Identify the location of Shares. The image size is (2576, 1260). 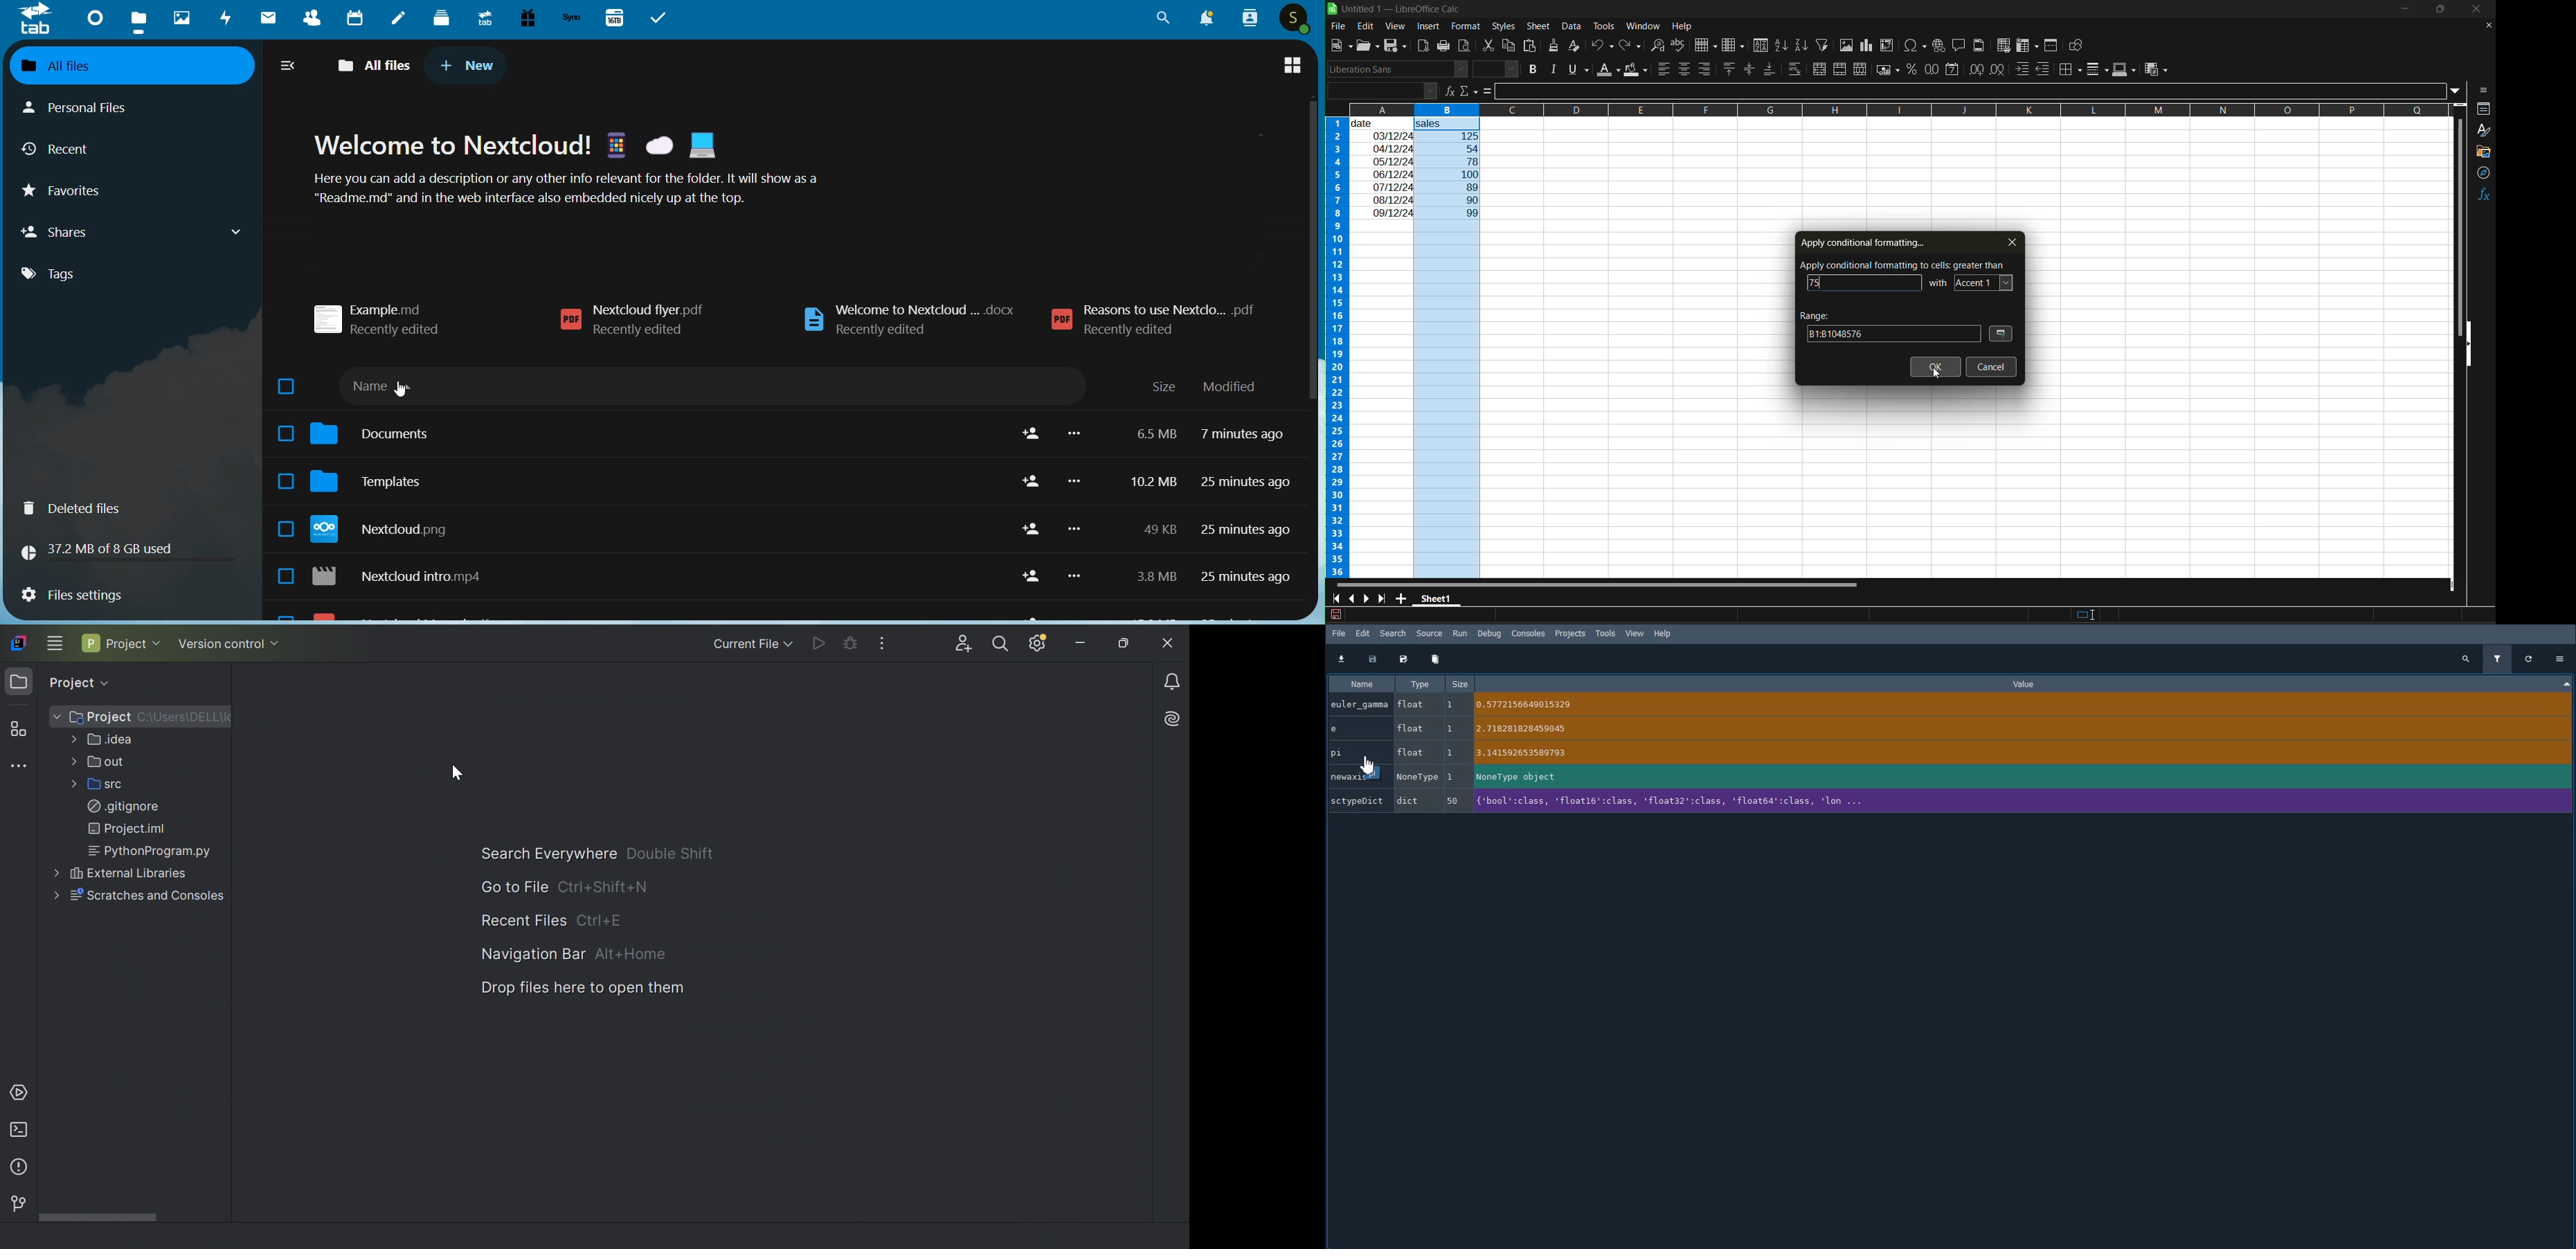
(132, 234).